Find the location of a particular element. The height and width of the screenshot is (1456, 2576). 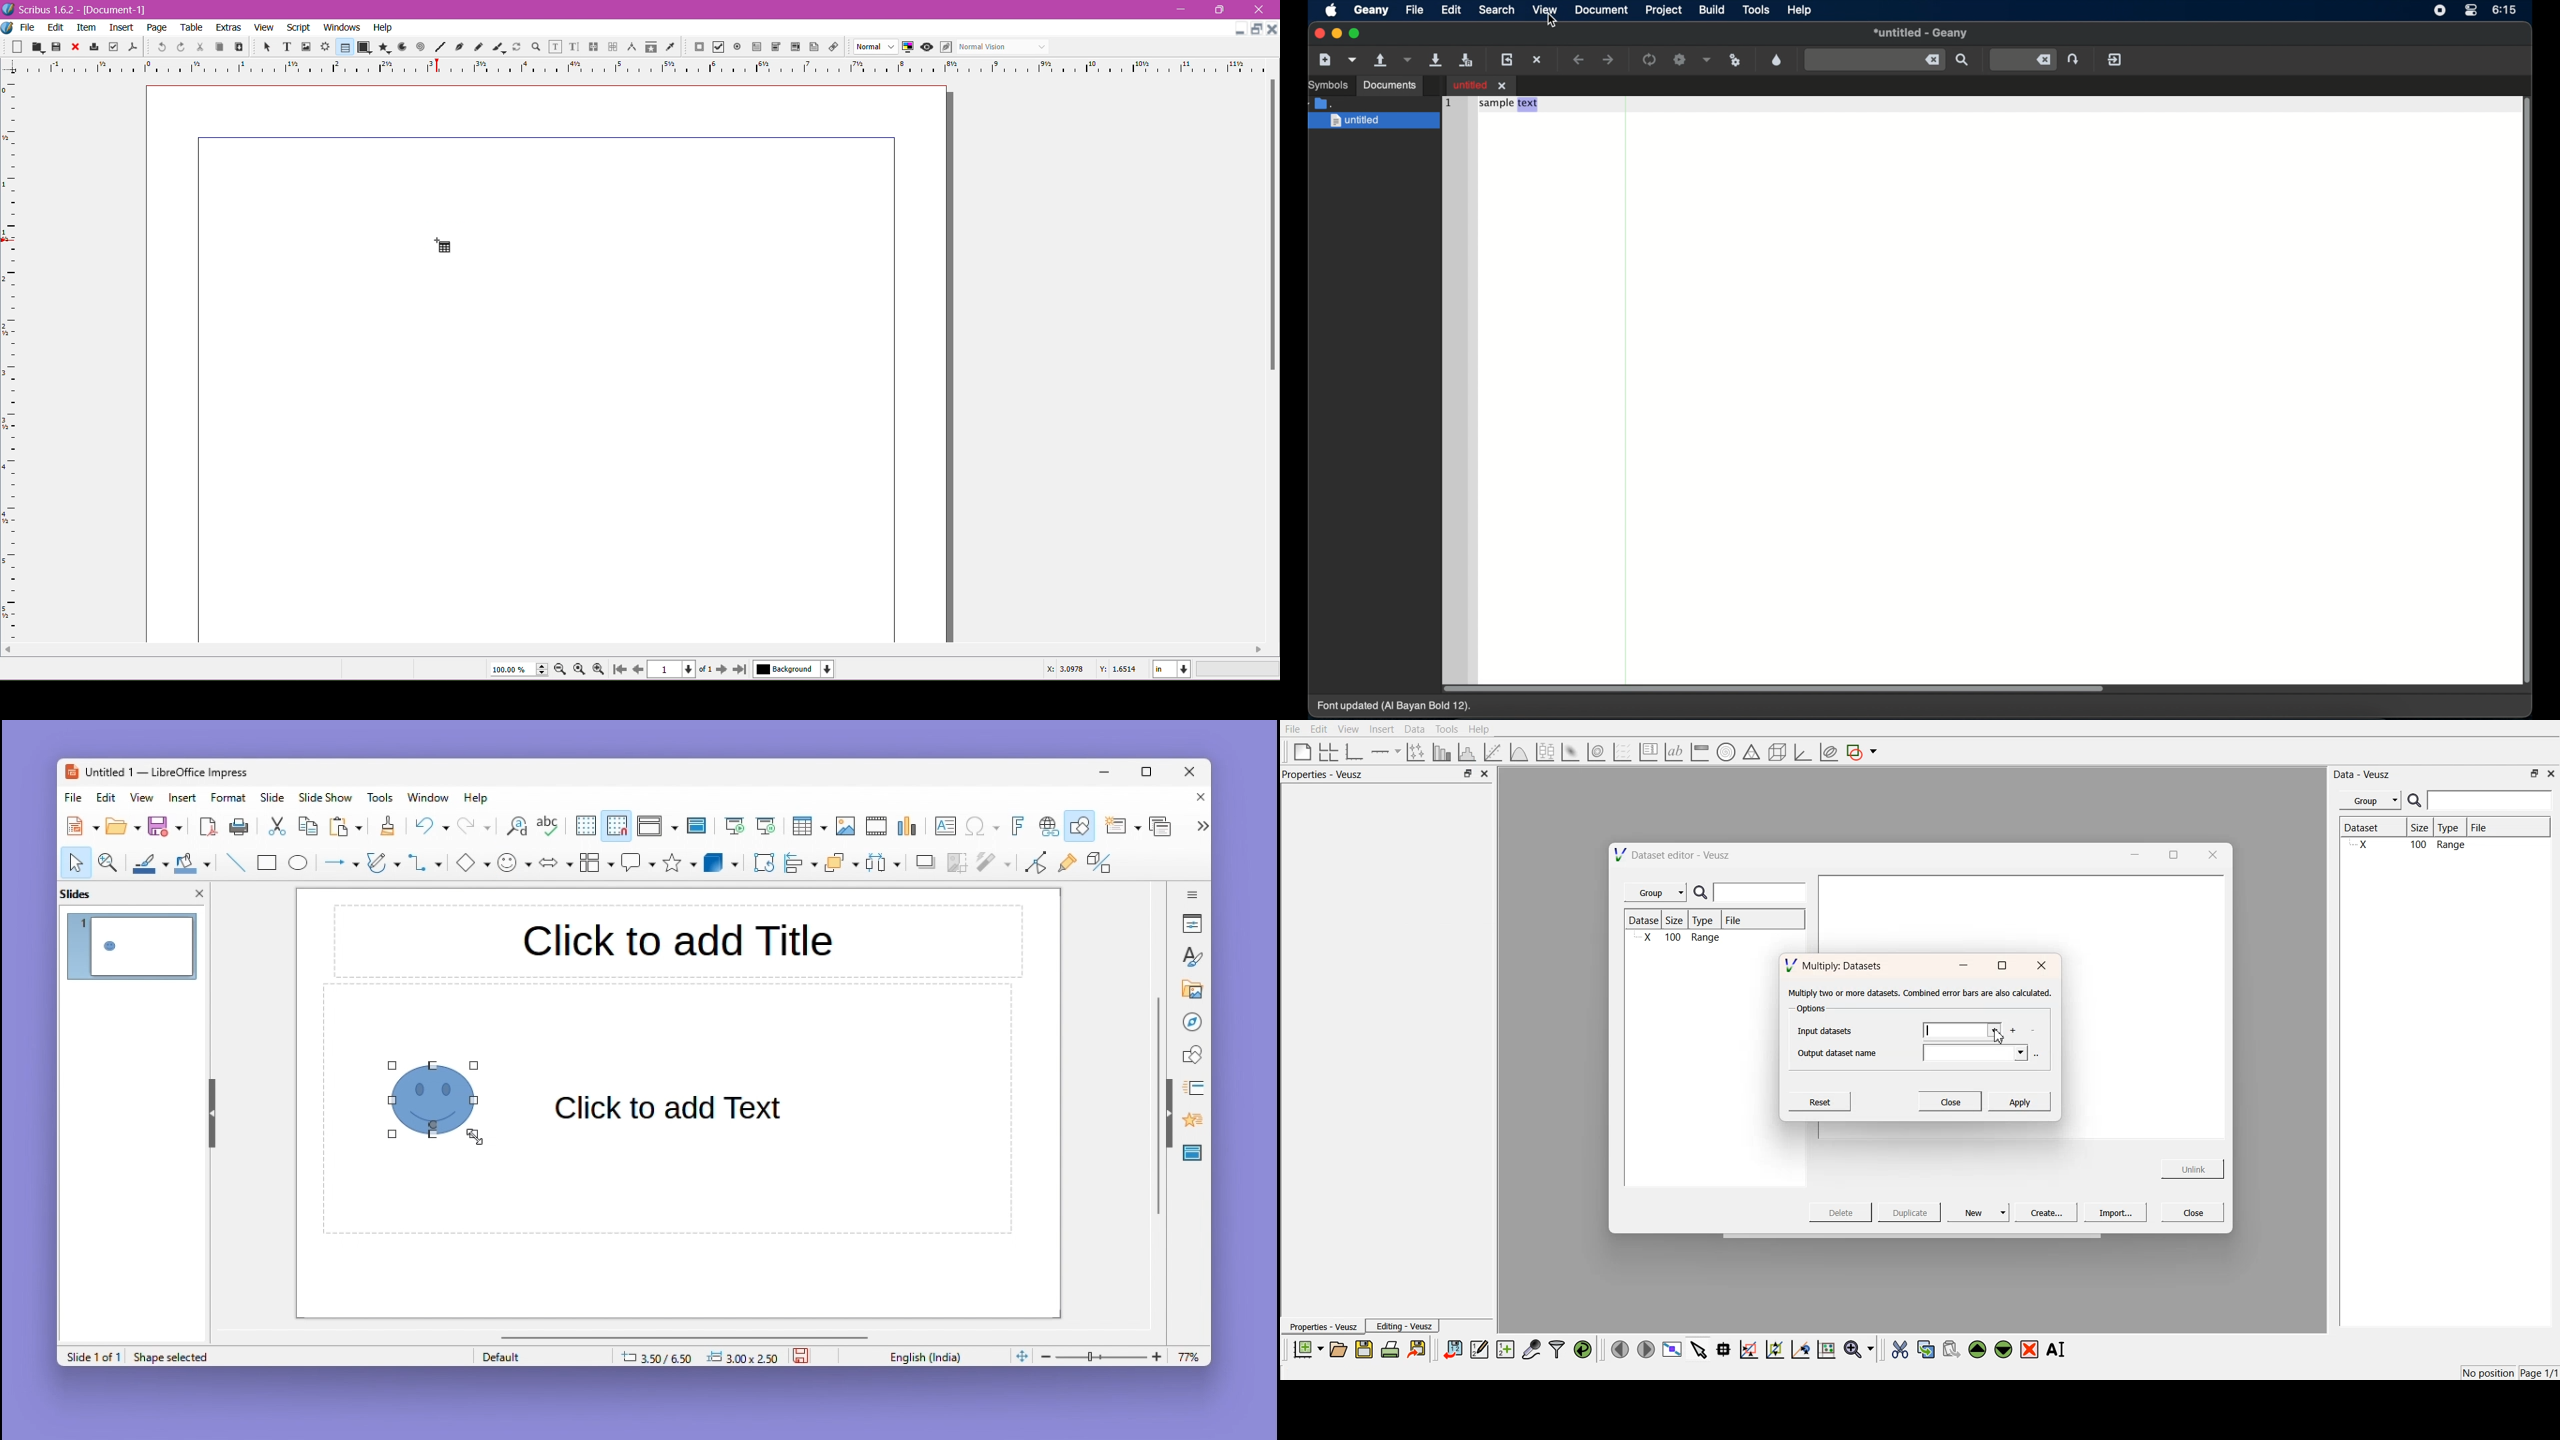

shapes is located at coordinates (1192, 1053).